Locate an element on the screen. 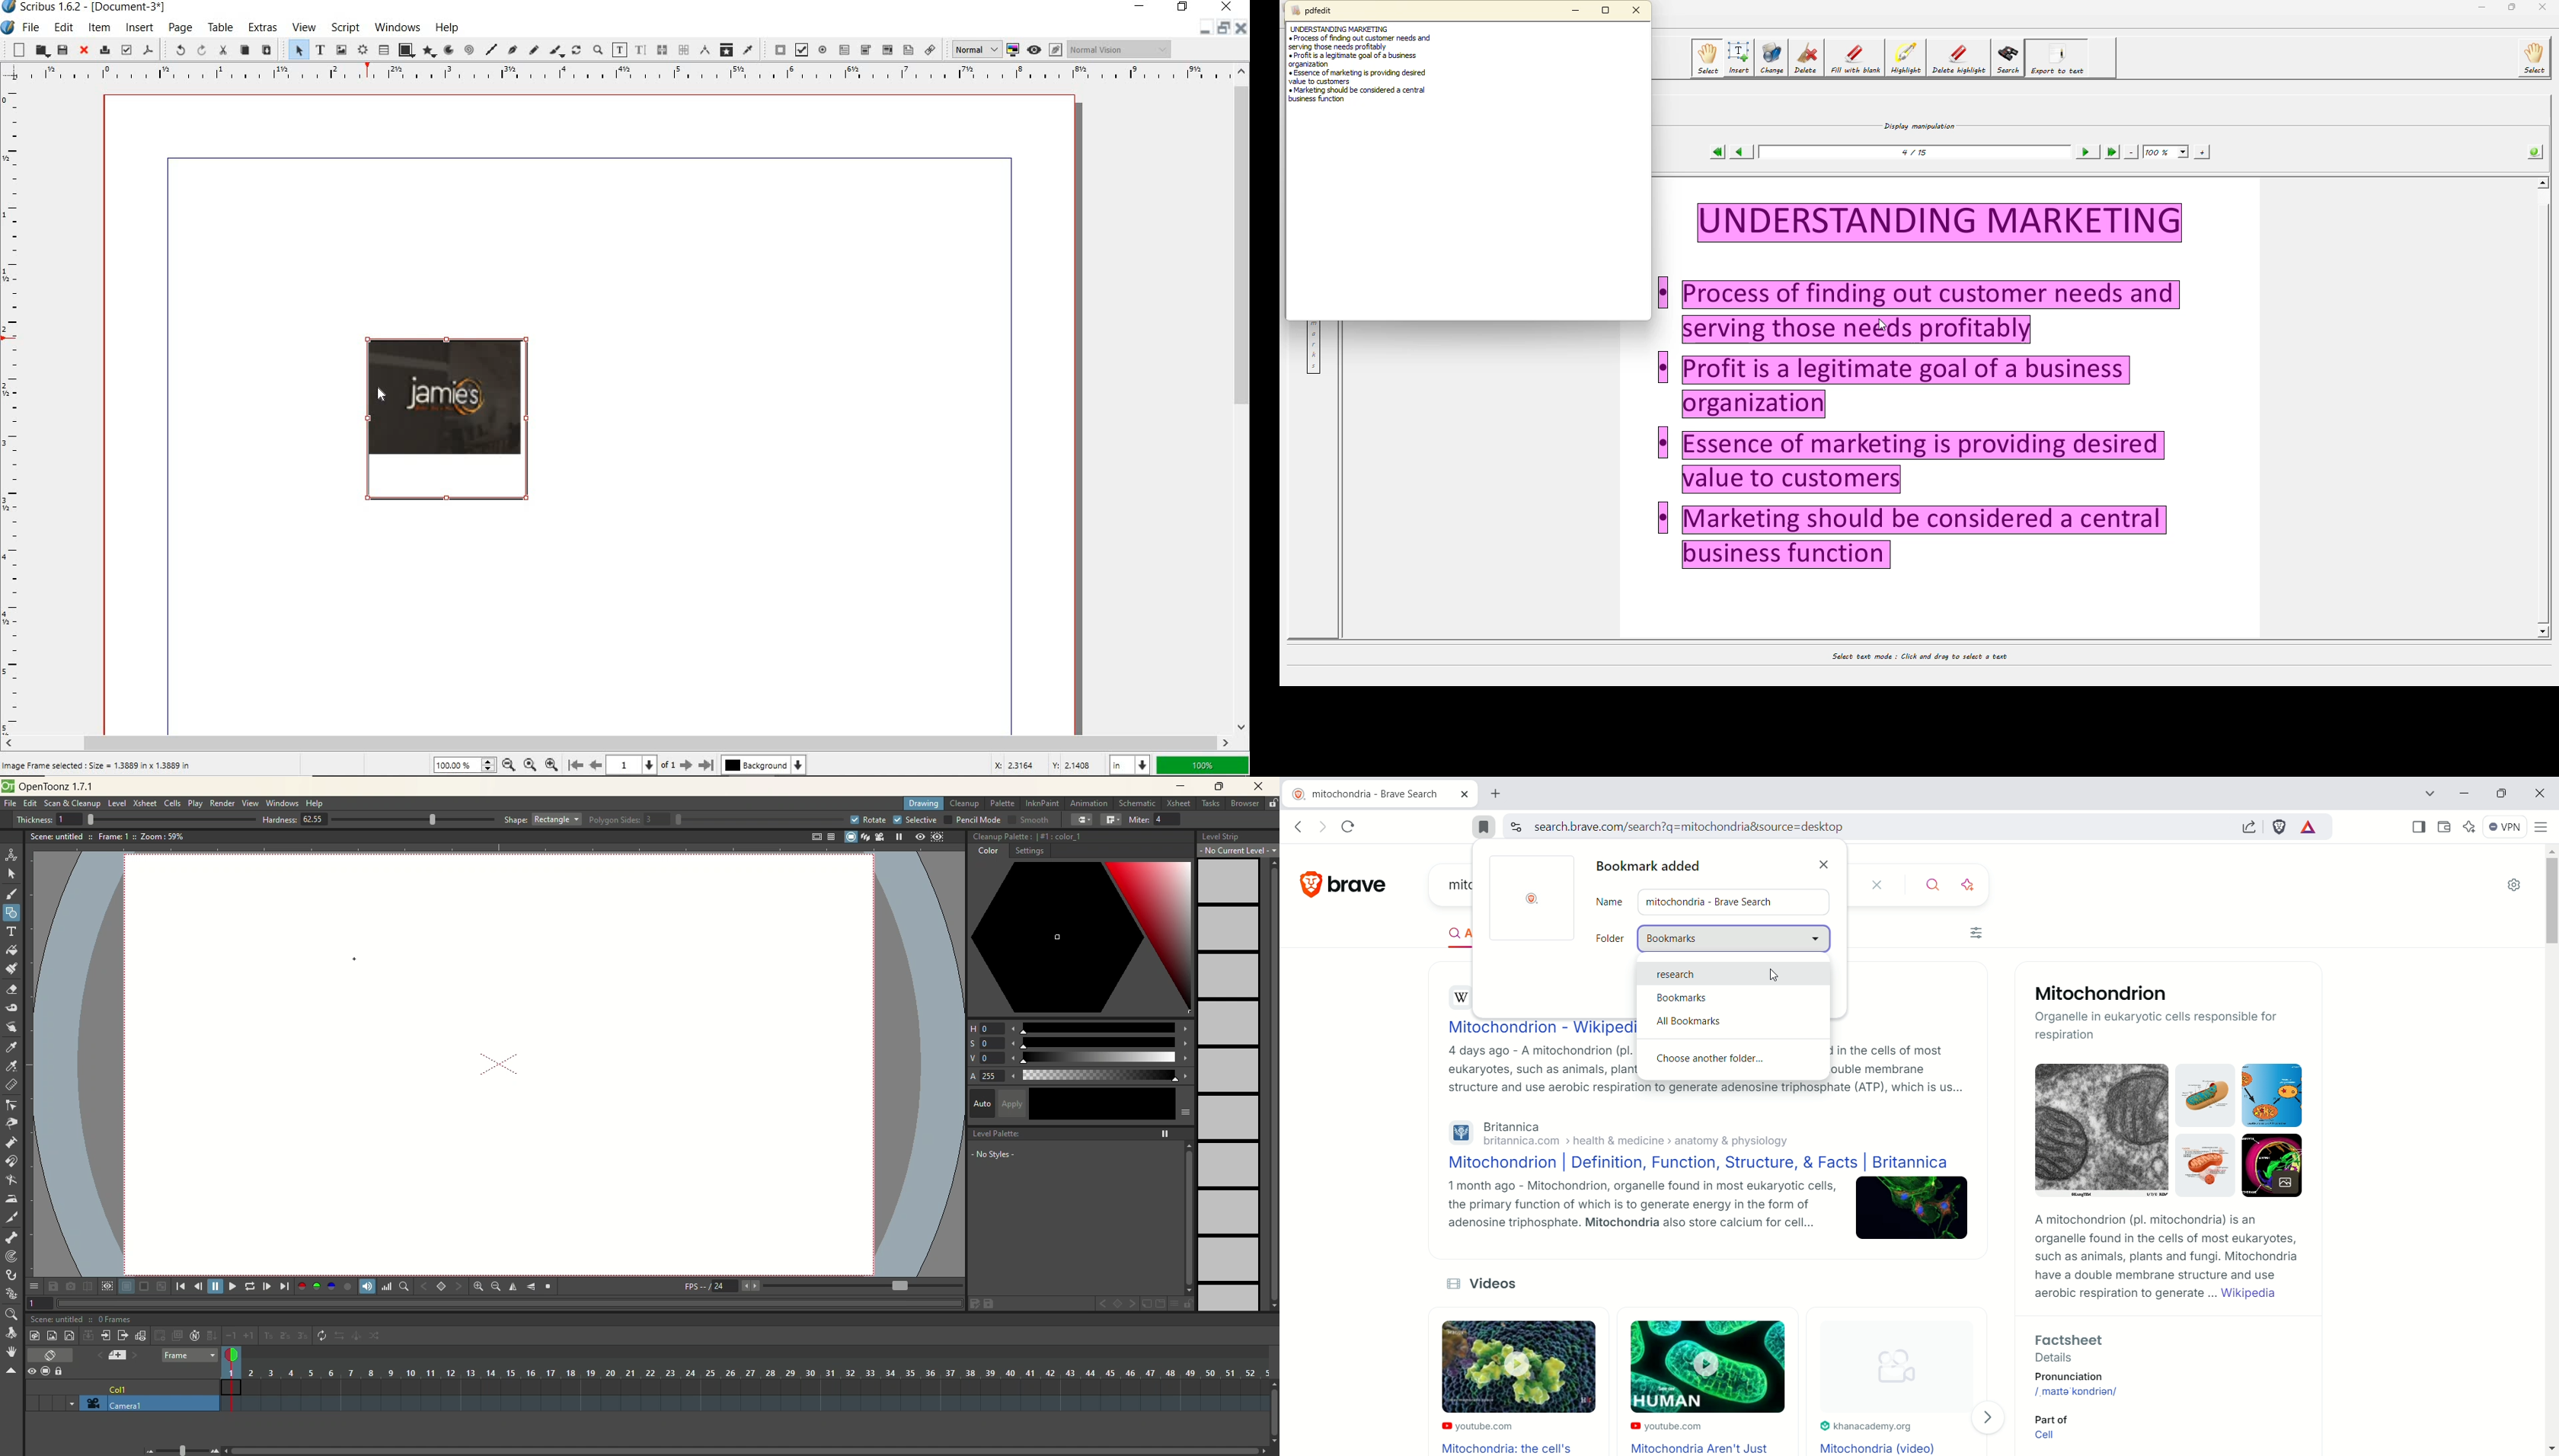  reload is located at coordinates (1349, 825).